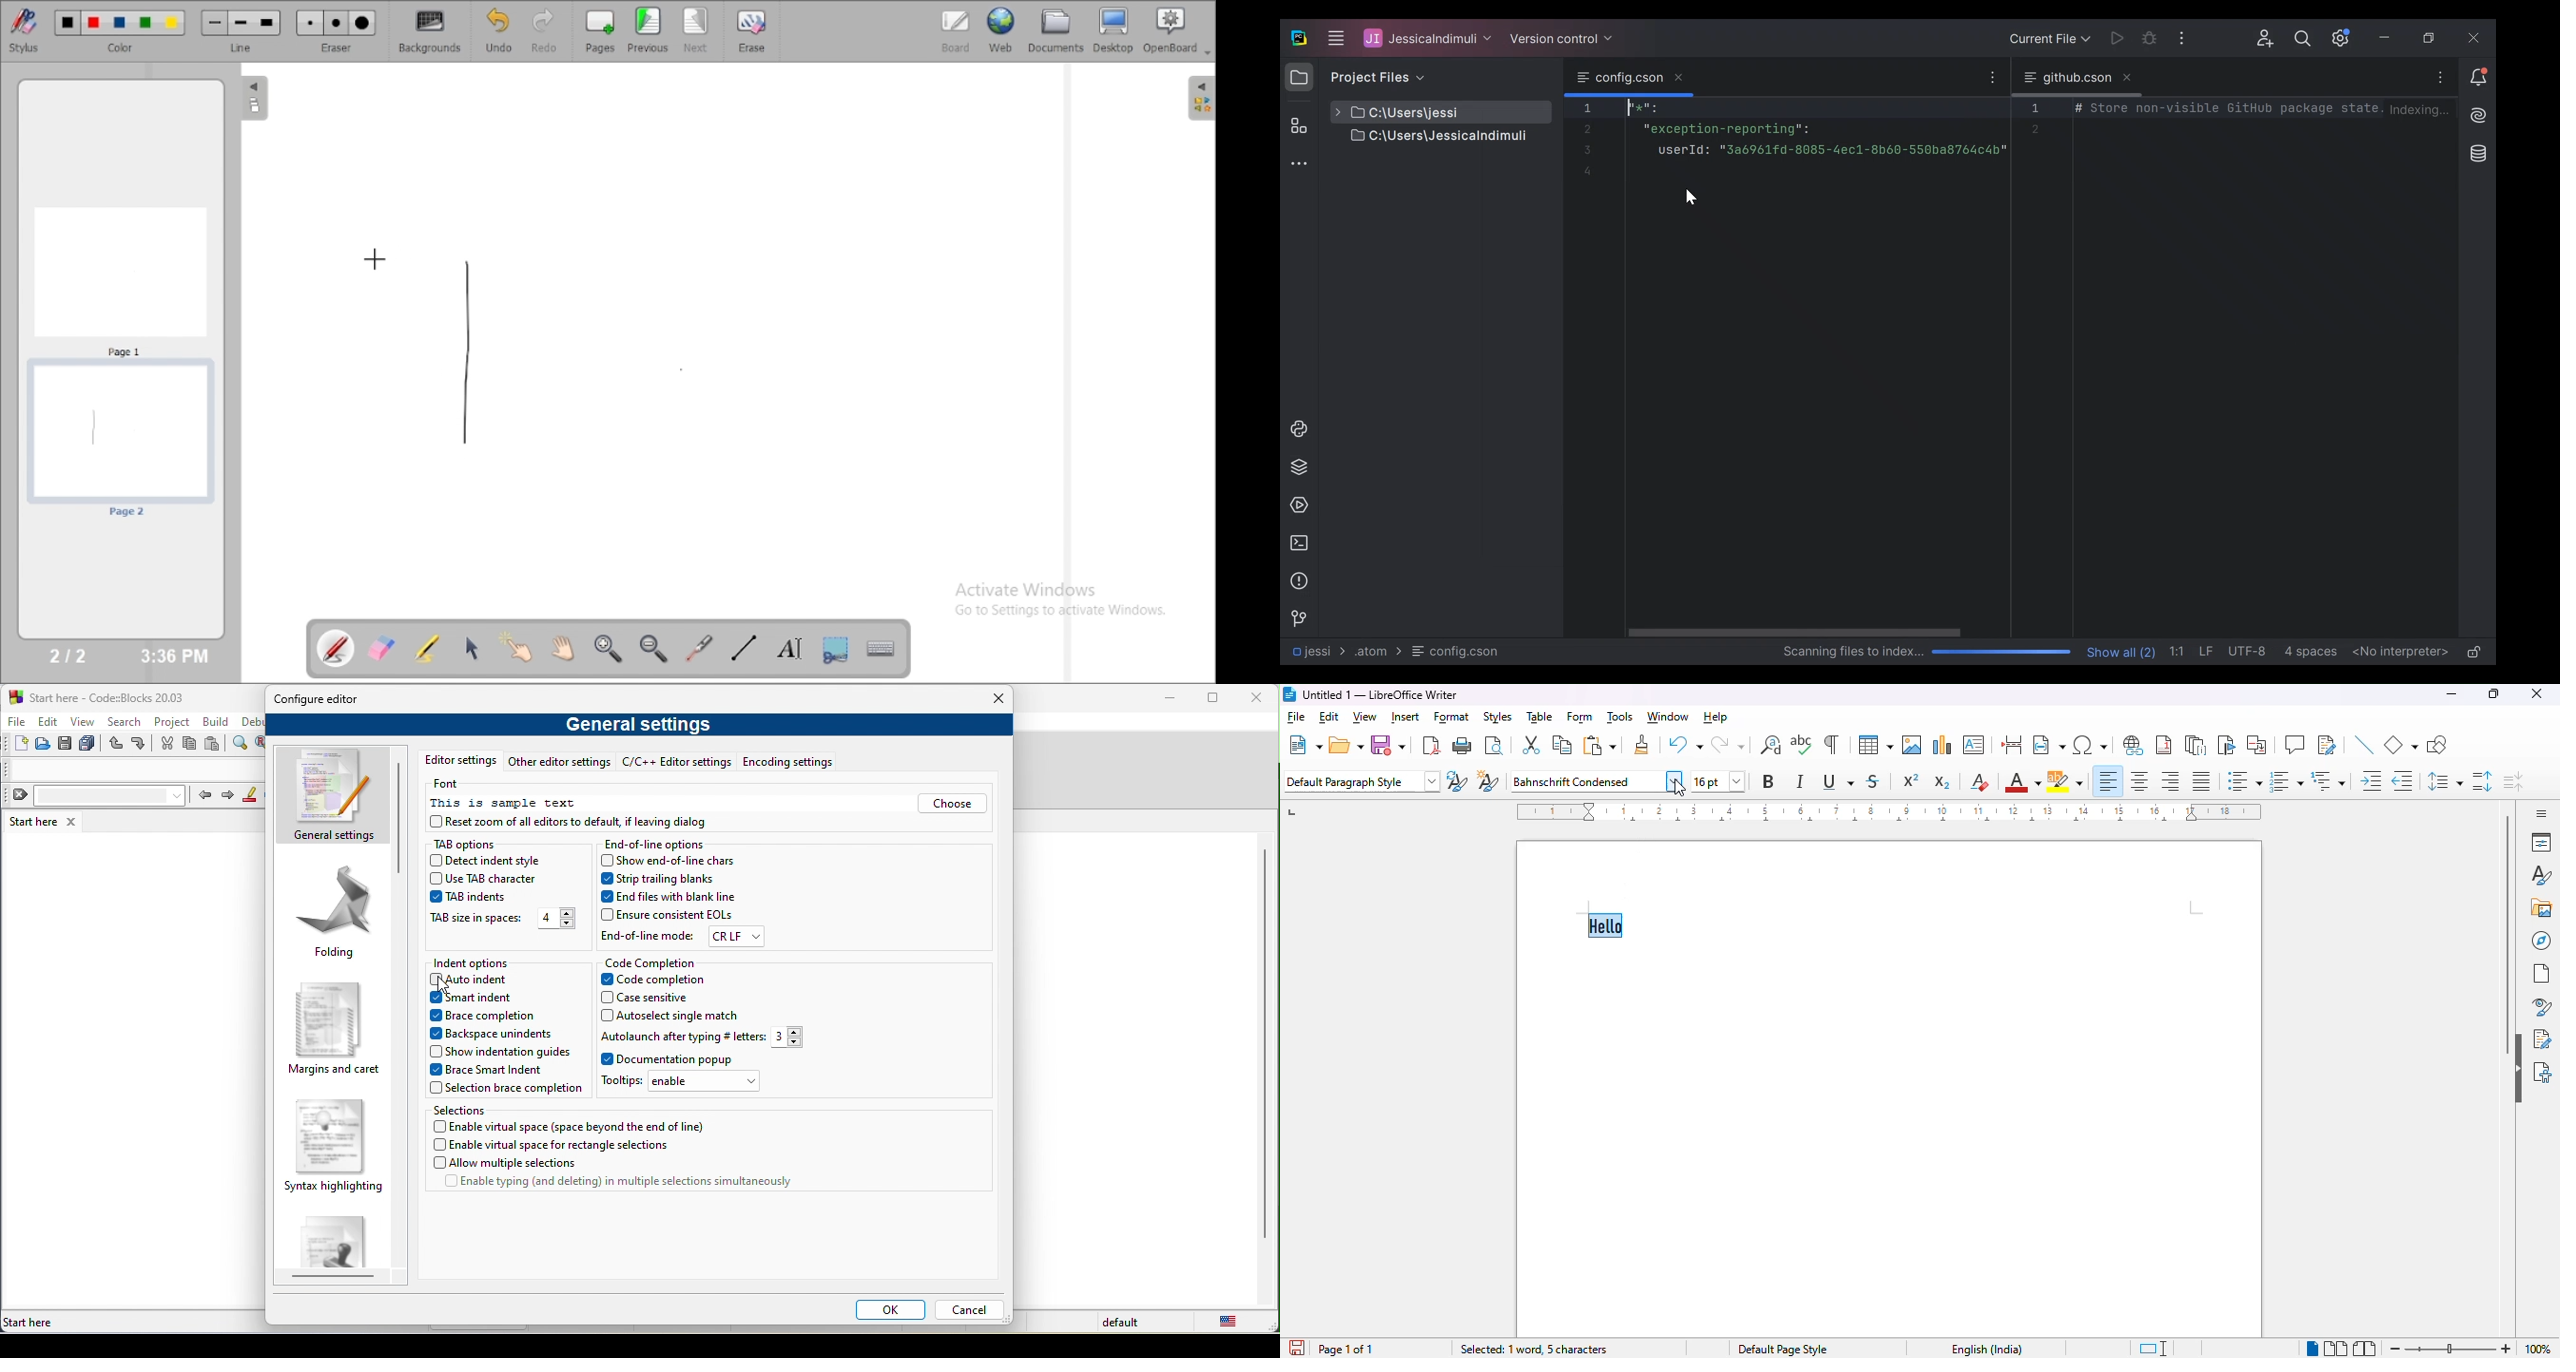 This screenshot has width=2576, height=1372. Describe the element at coordinates (1913, 745) in the screenshot. I see `insert image` at that location.